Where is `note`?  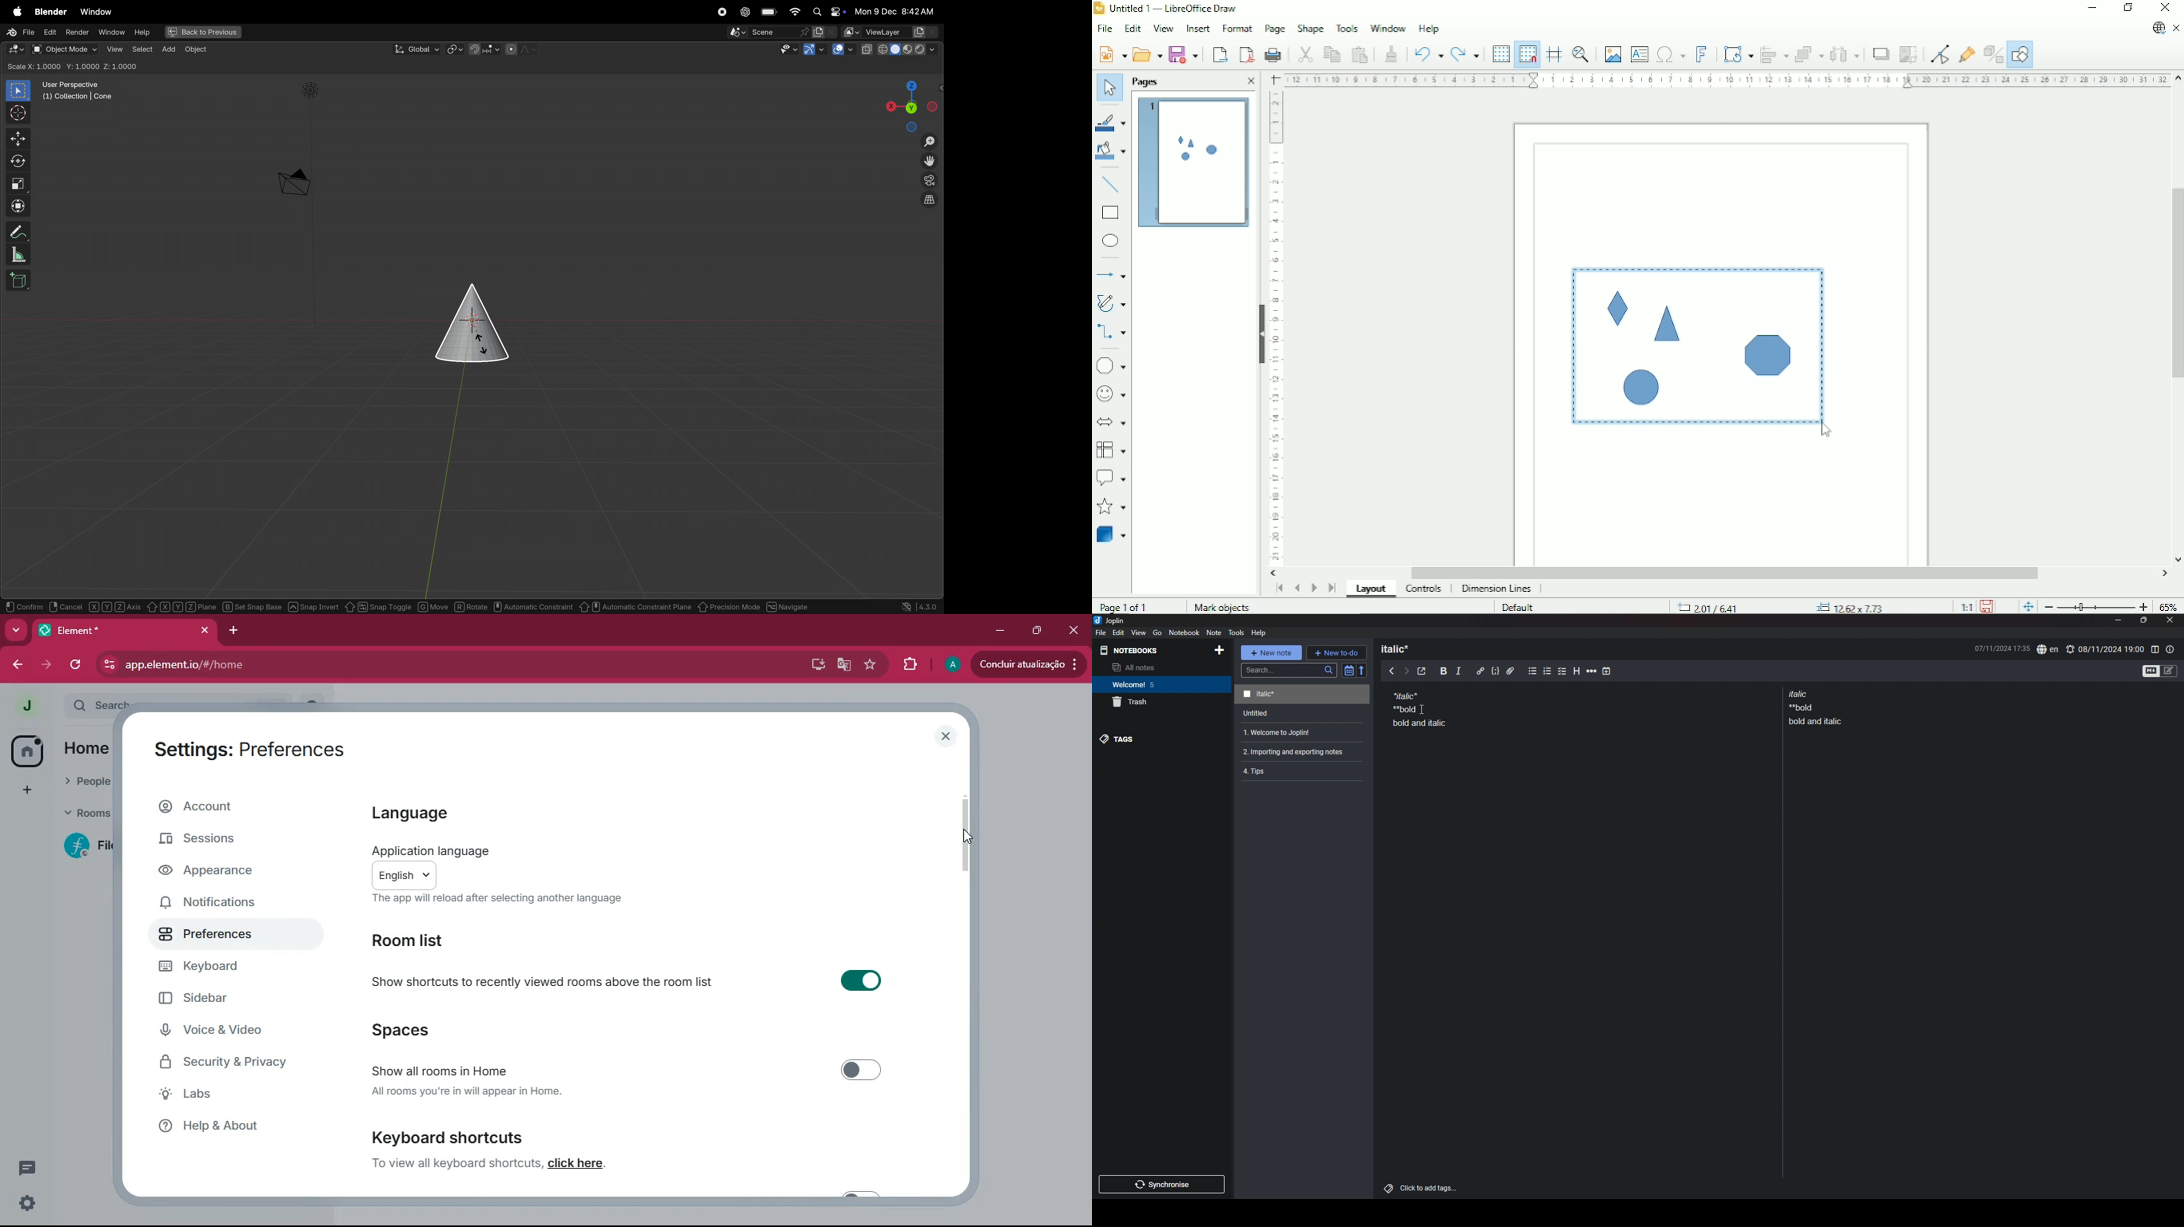 note is located at coordinates (1302, 695).